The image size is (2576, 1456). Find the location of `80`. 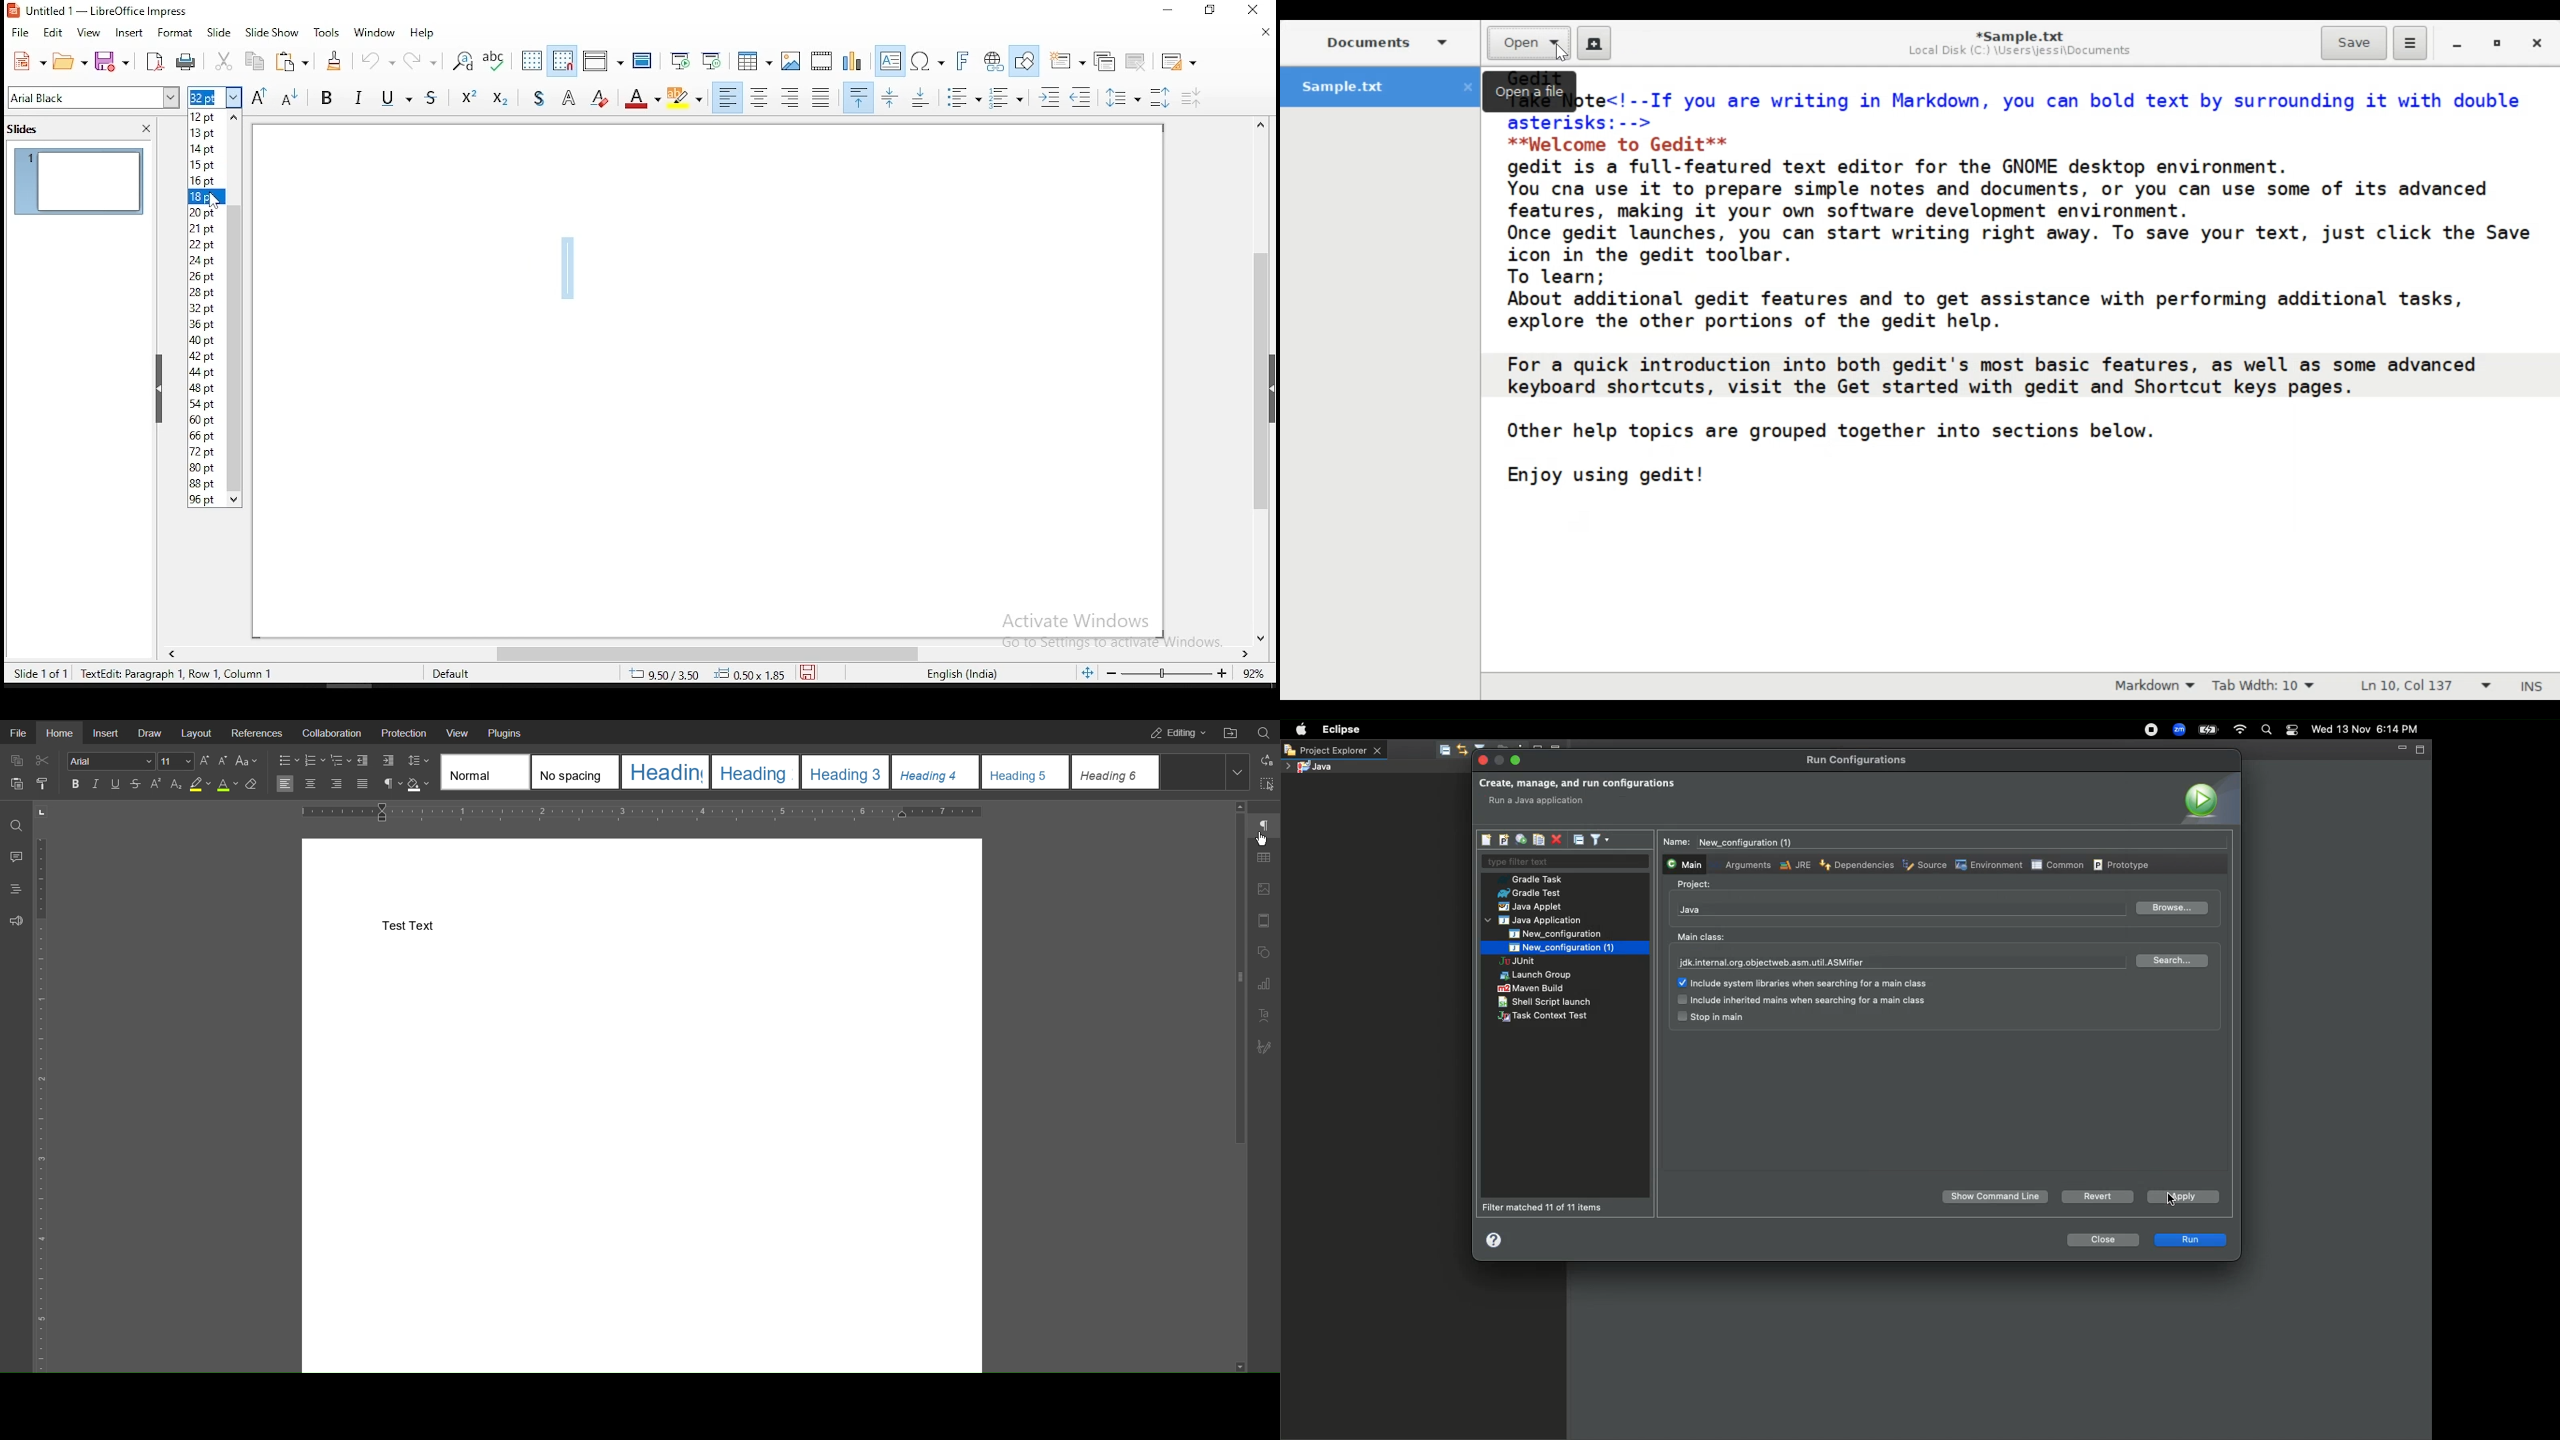

80 is located at coordinates (207, 468).